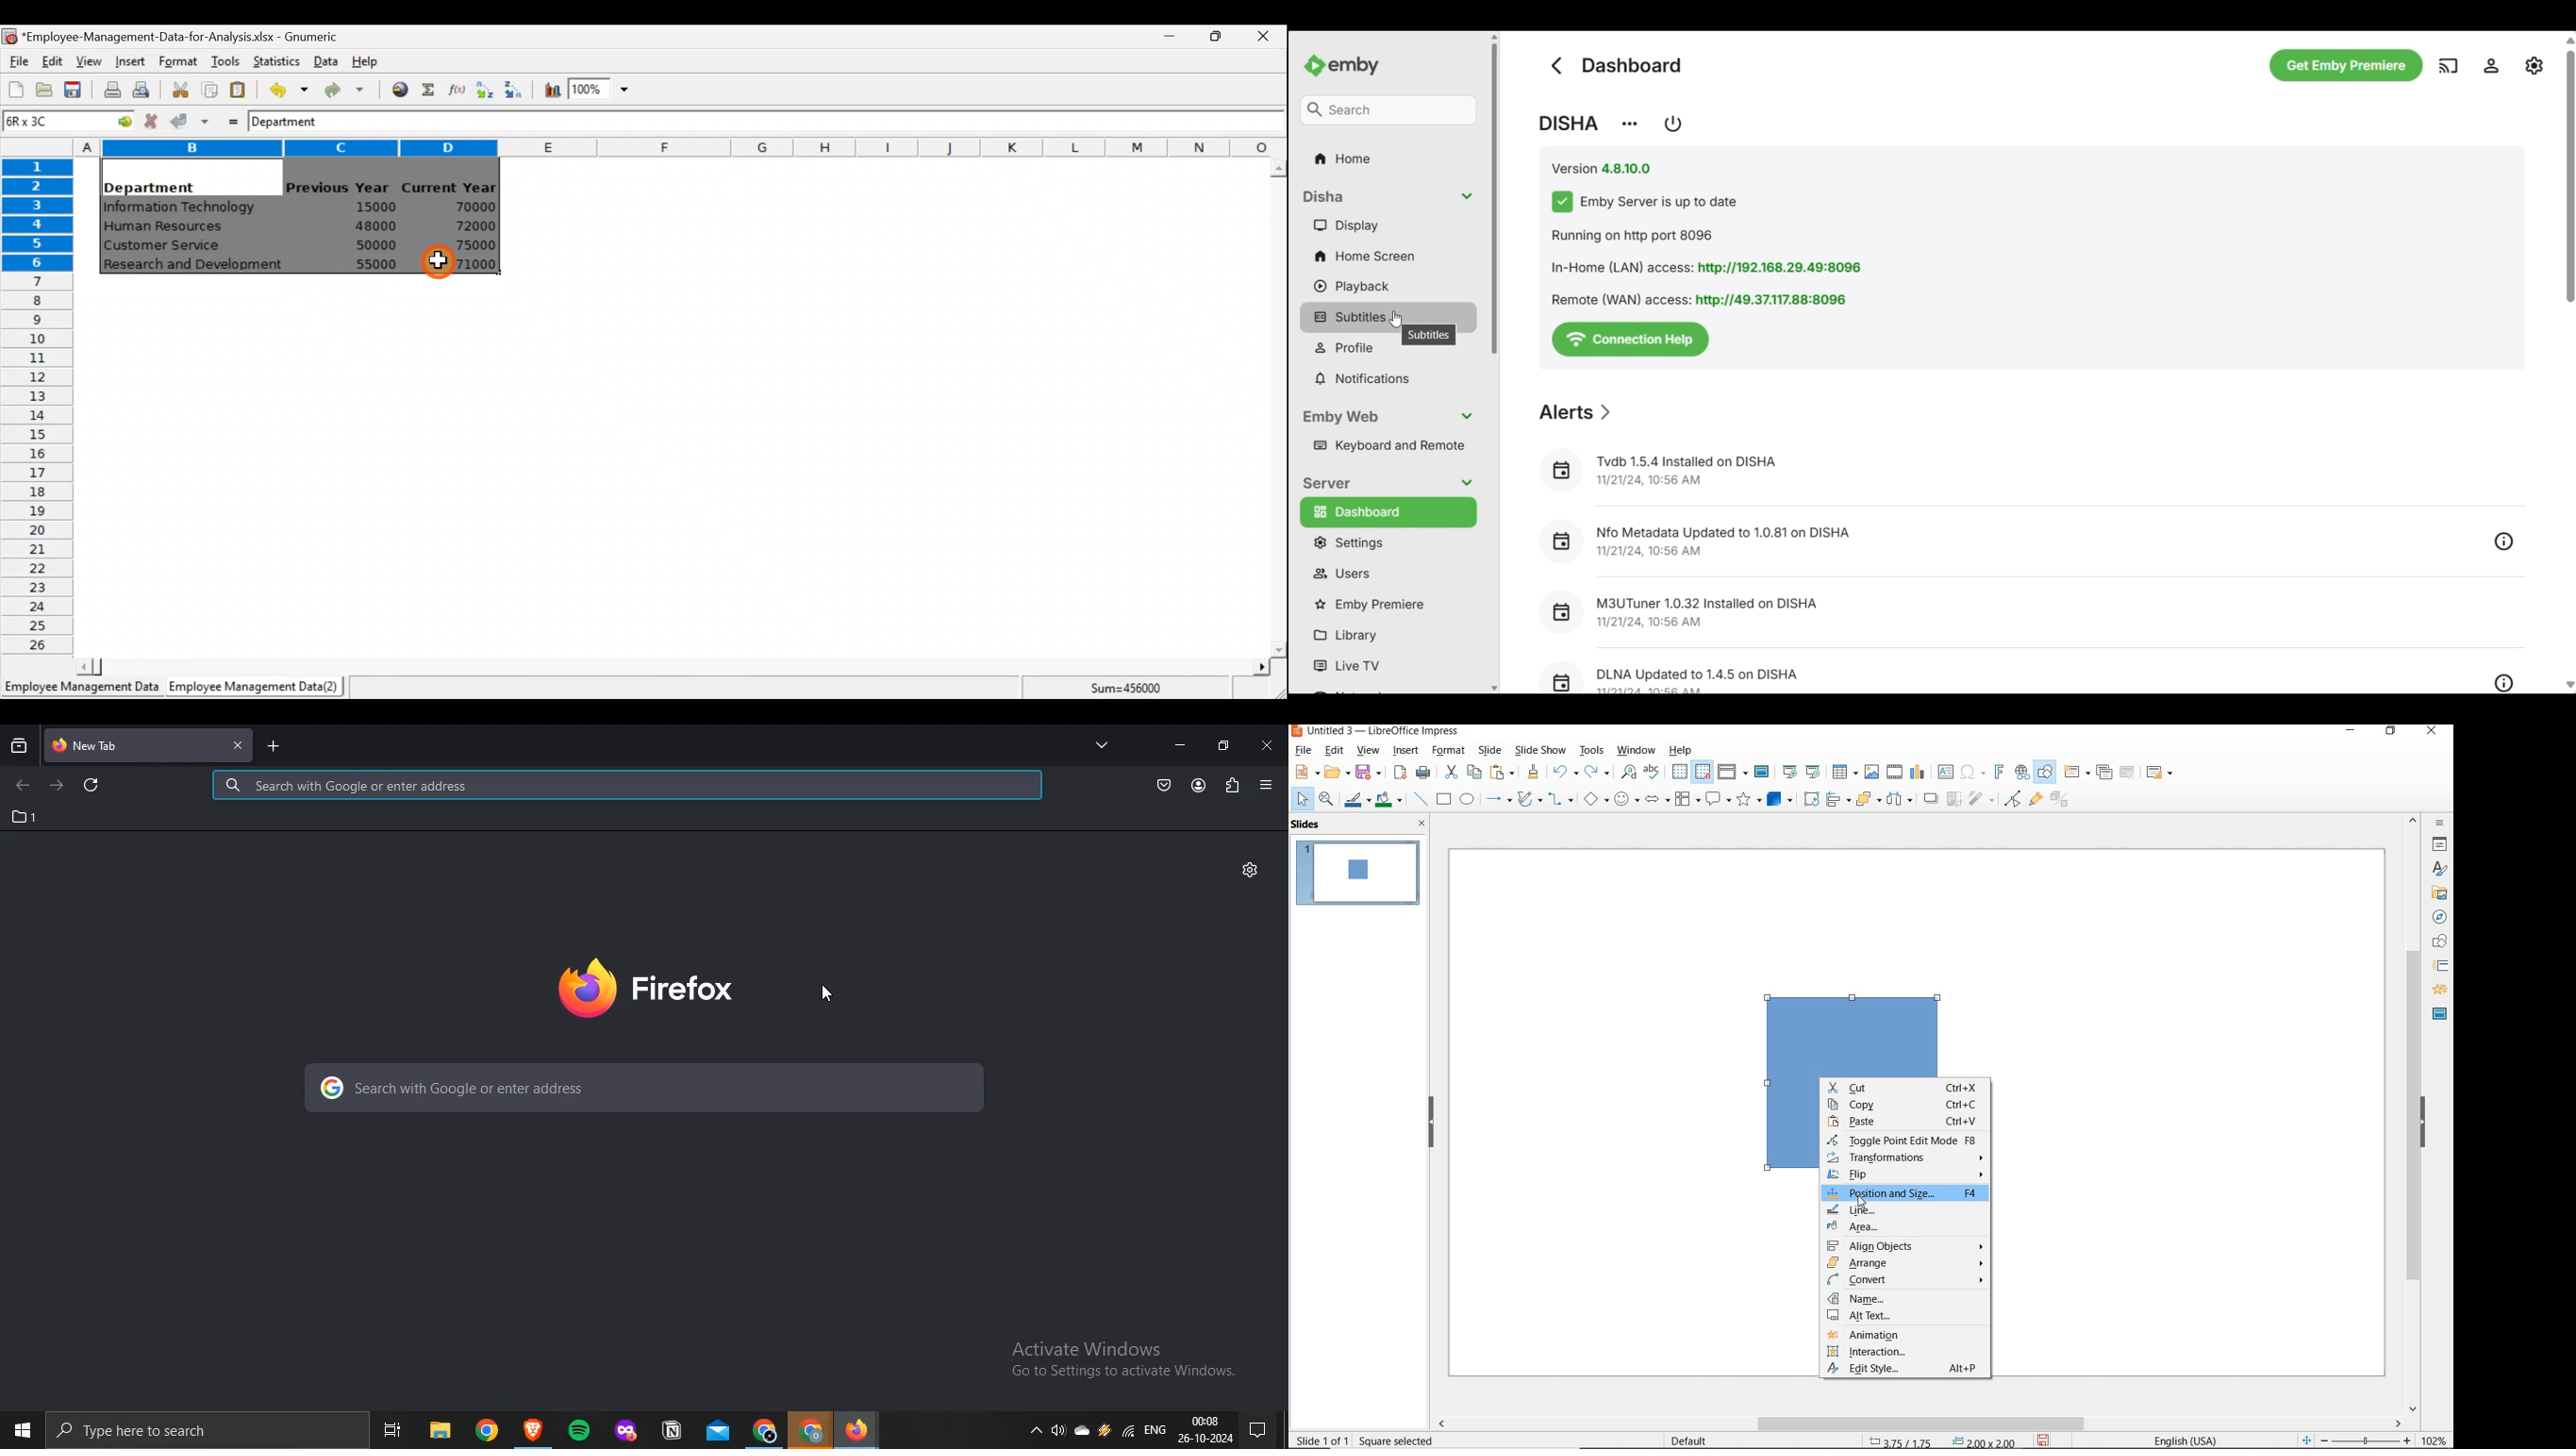 The image size is (2576, 1456). I want to click on default, so click(1692, 1440).